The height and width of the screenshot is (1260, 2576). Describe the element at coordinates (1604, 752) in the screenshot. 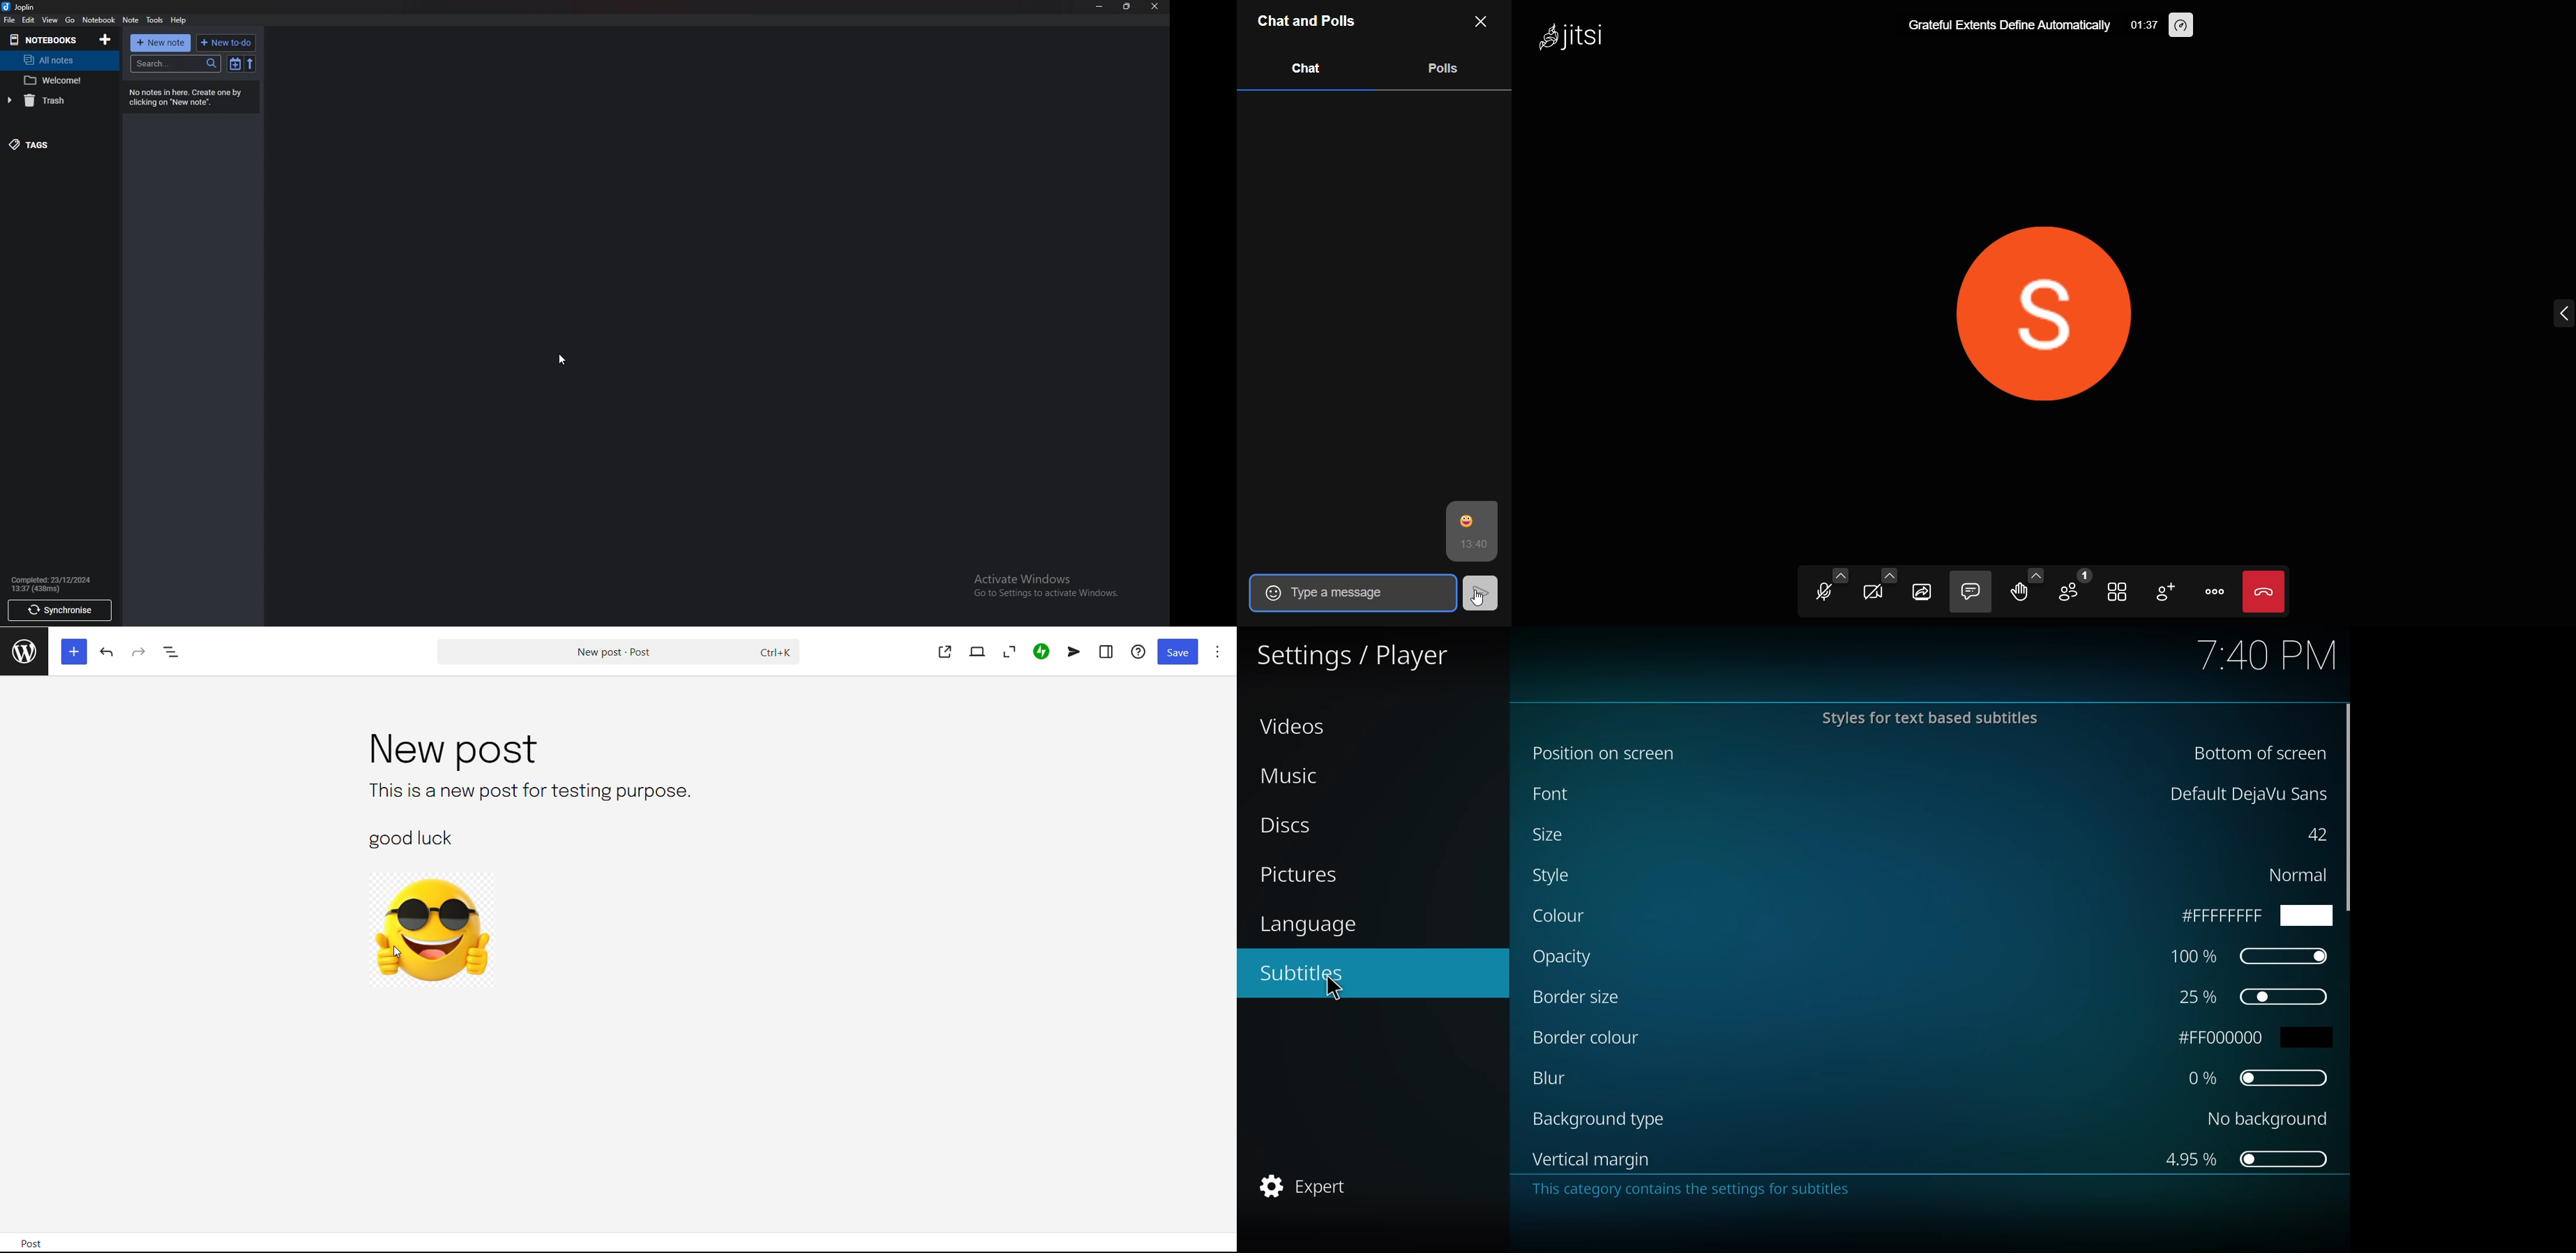

I see `position` at that location.